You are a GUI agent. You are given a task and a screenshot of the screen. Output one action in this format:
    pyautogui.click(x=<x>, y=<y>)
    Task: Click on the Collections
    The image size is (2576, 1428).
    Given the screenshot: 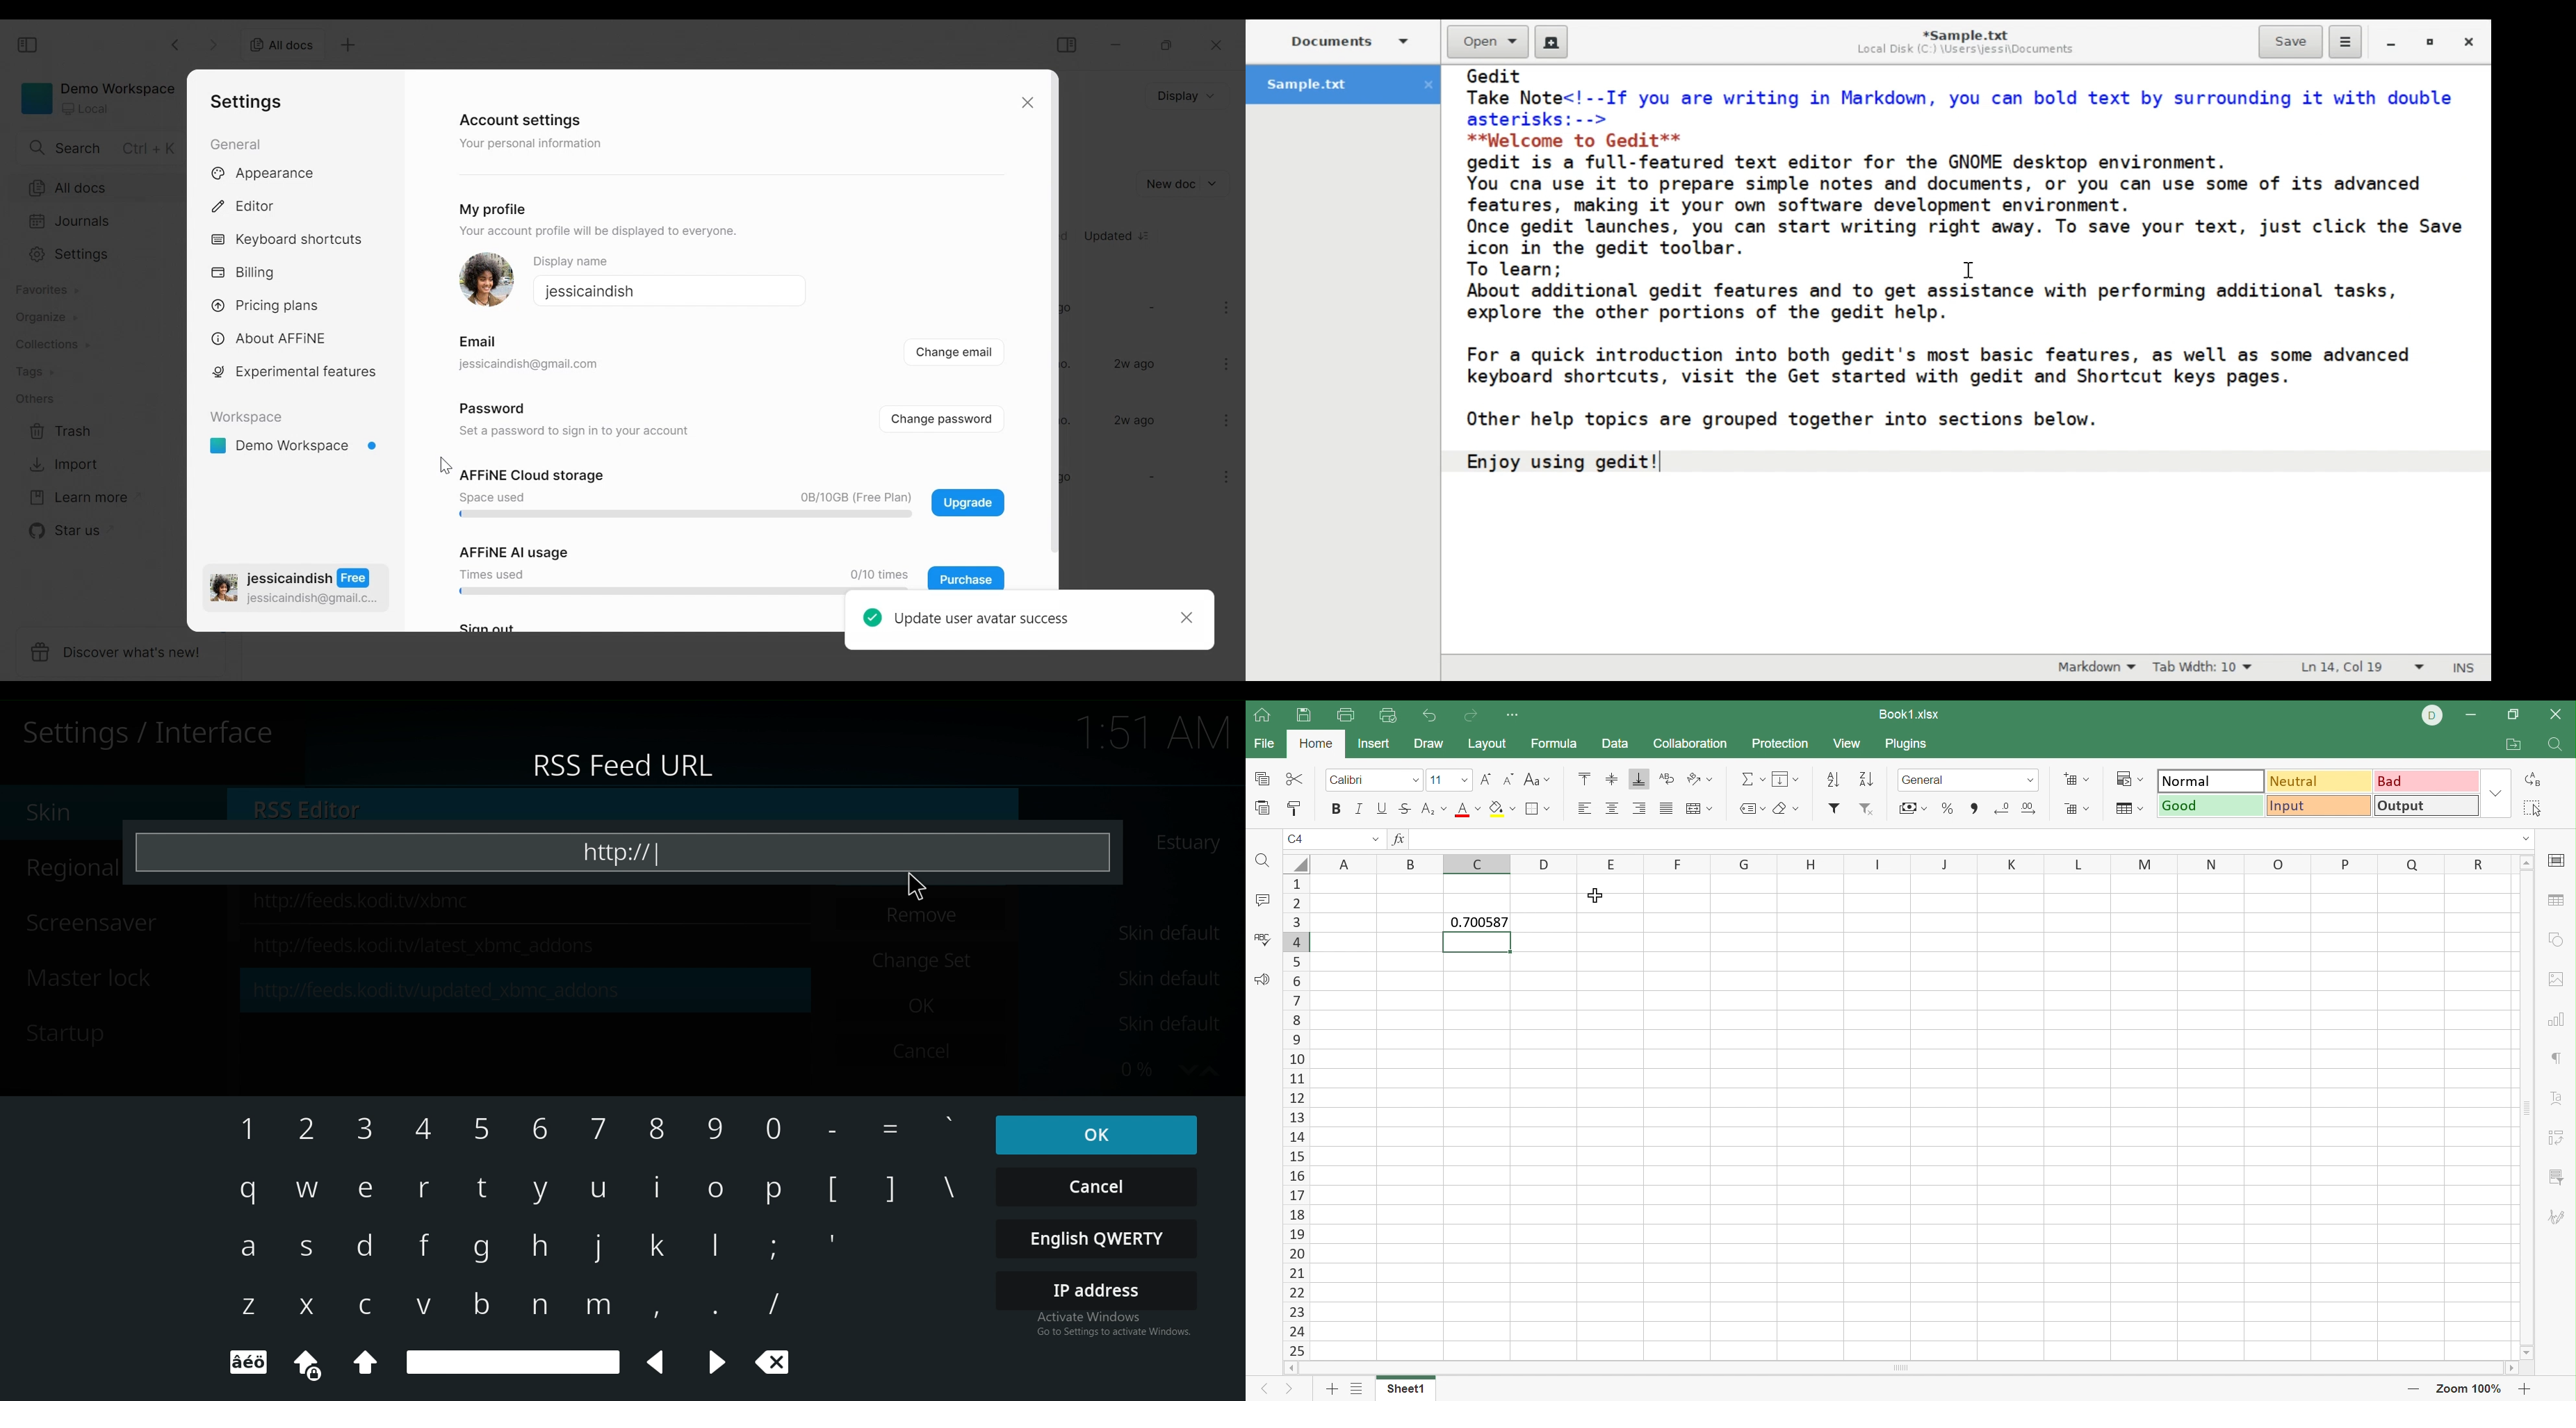 What is the action you would take?
    pyautogui.click(x=50, y=344)
    